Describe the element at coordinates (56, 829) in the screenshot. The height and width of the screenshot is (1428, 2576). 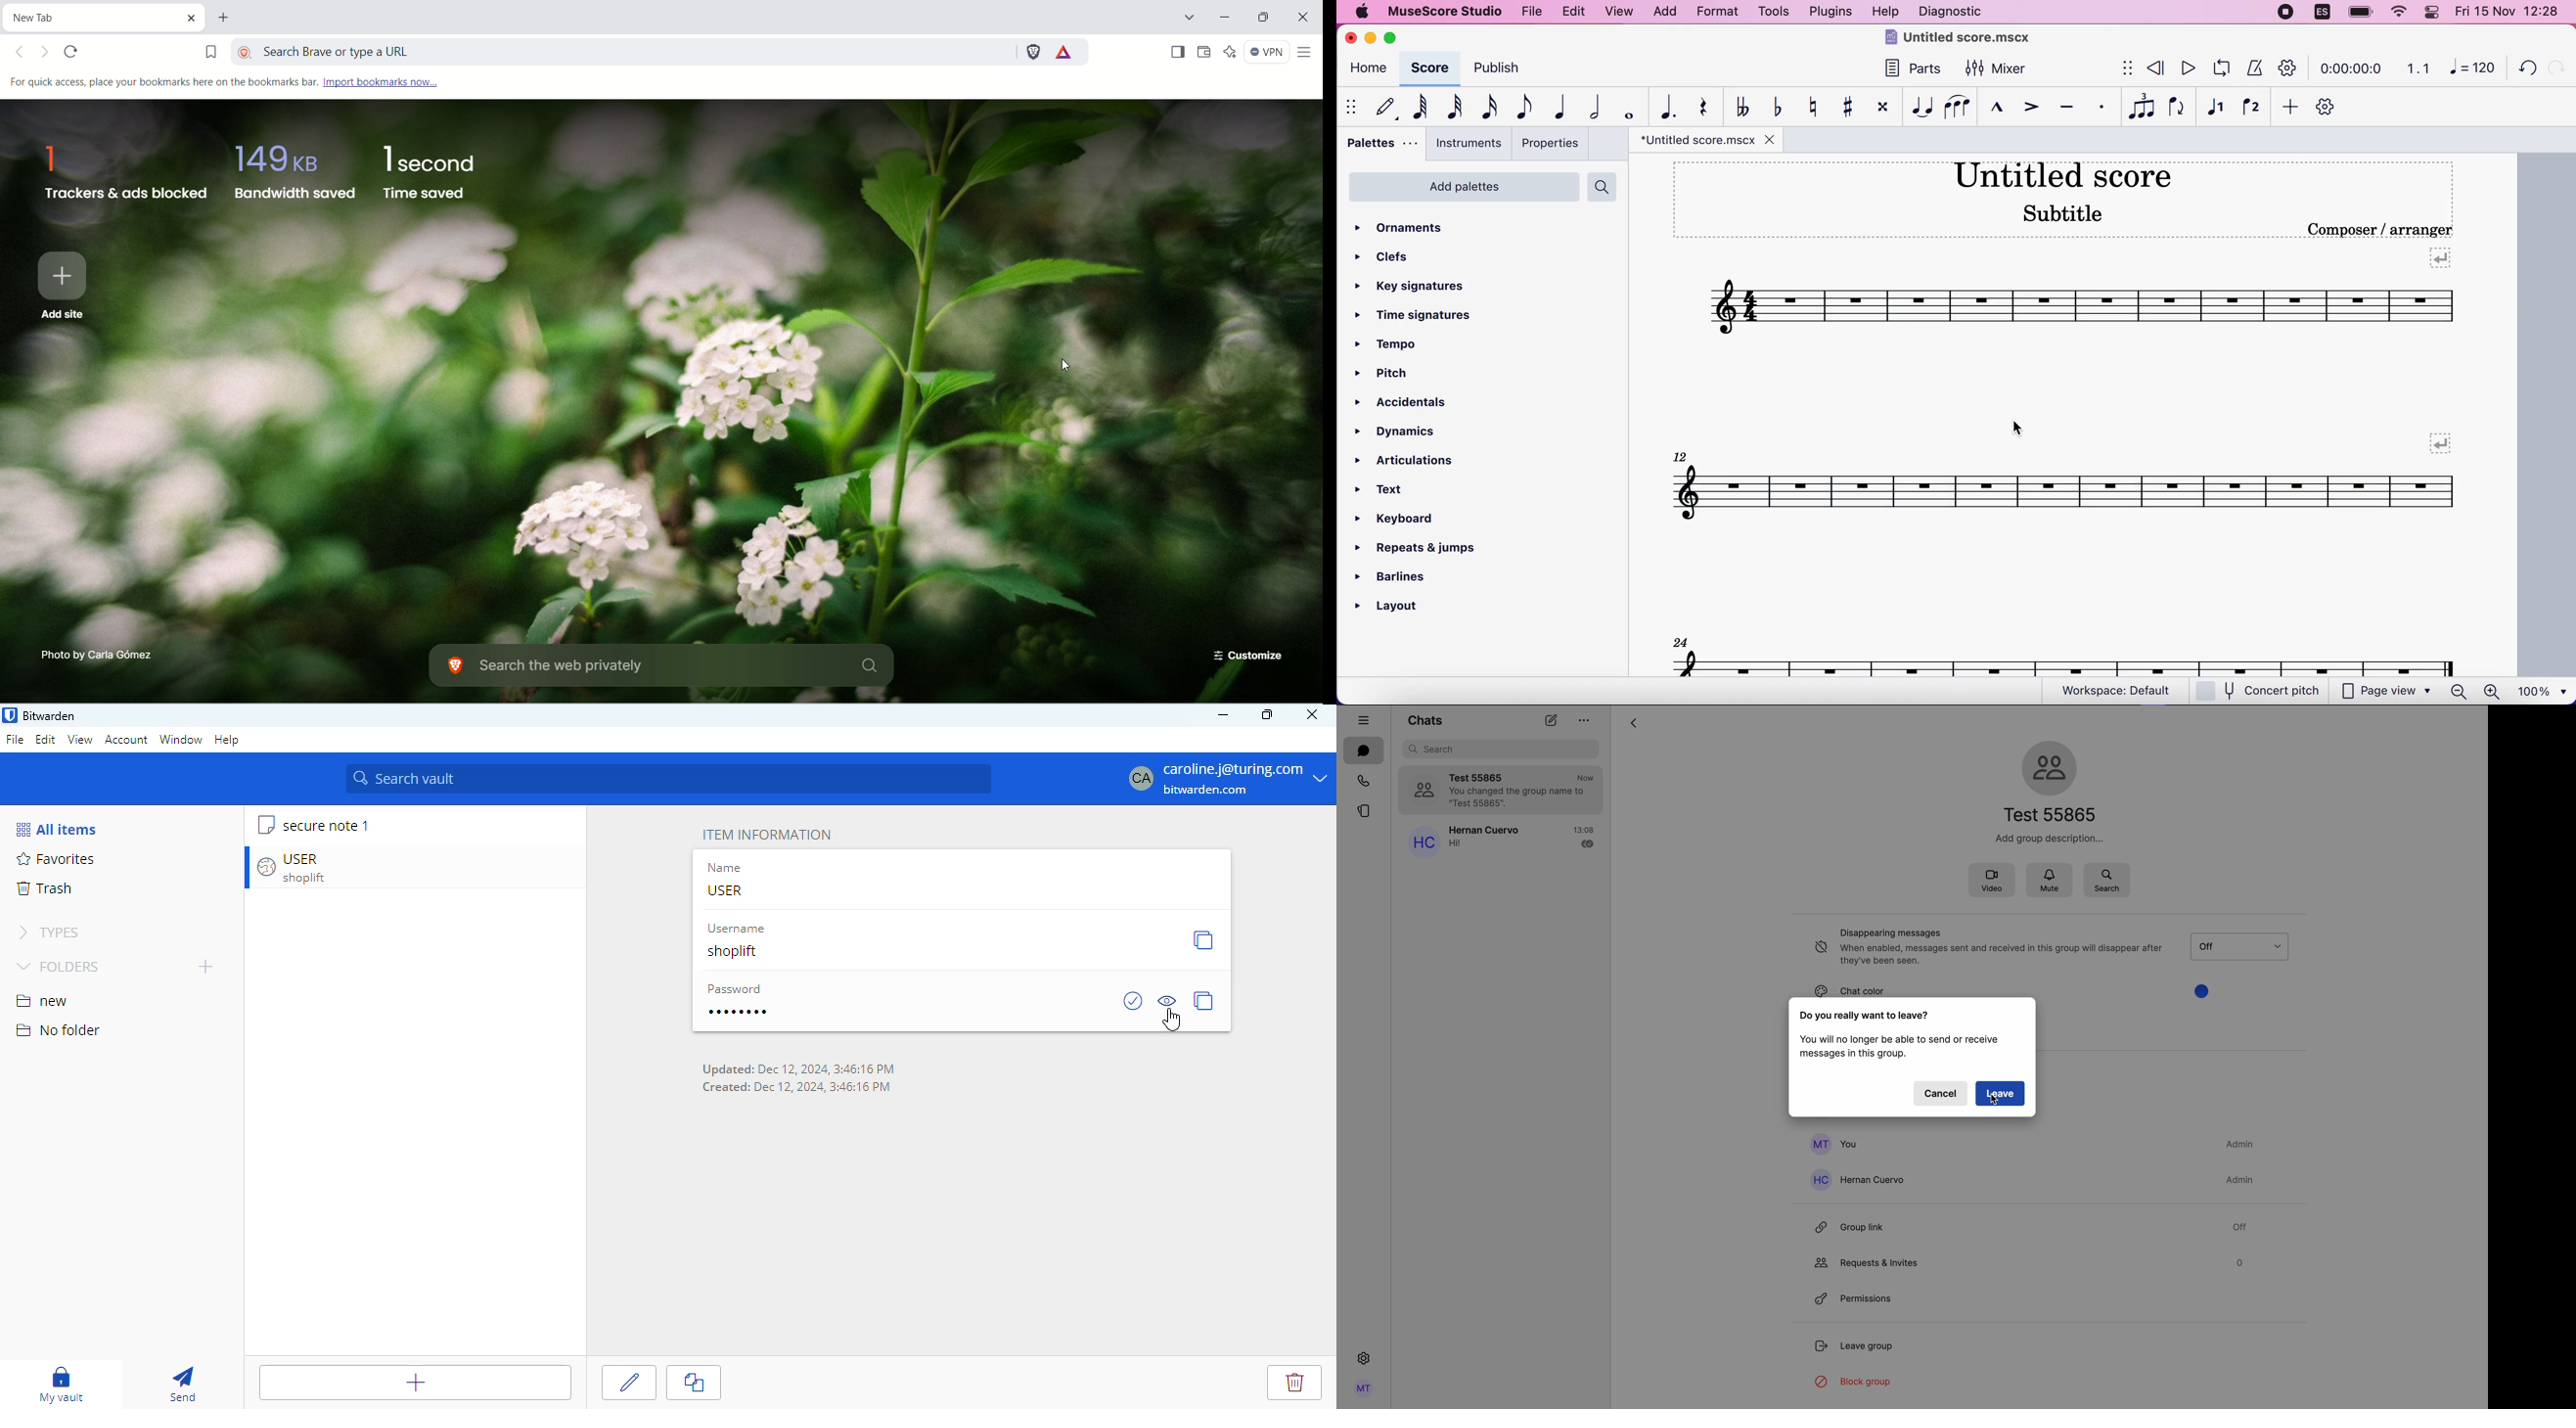
I see `all items` at that location.